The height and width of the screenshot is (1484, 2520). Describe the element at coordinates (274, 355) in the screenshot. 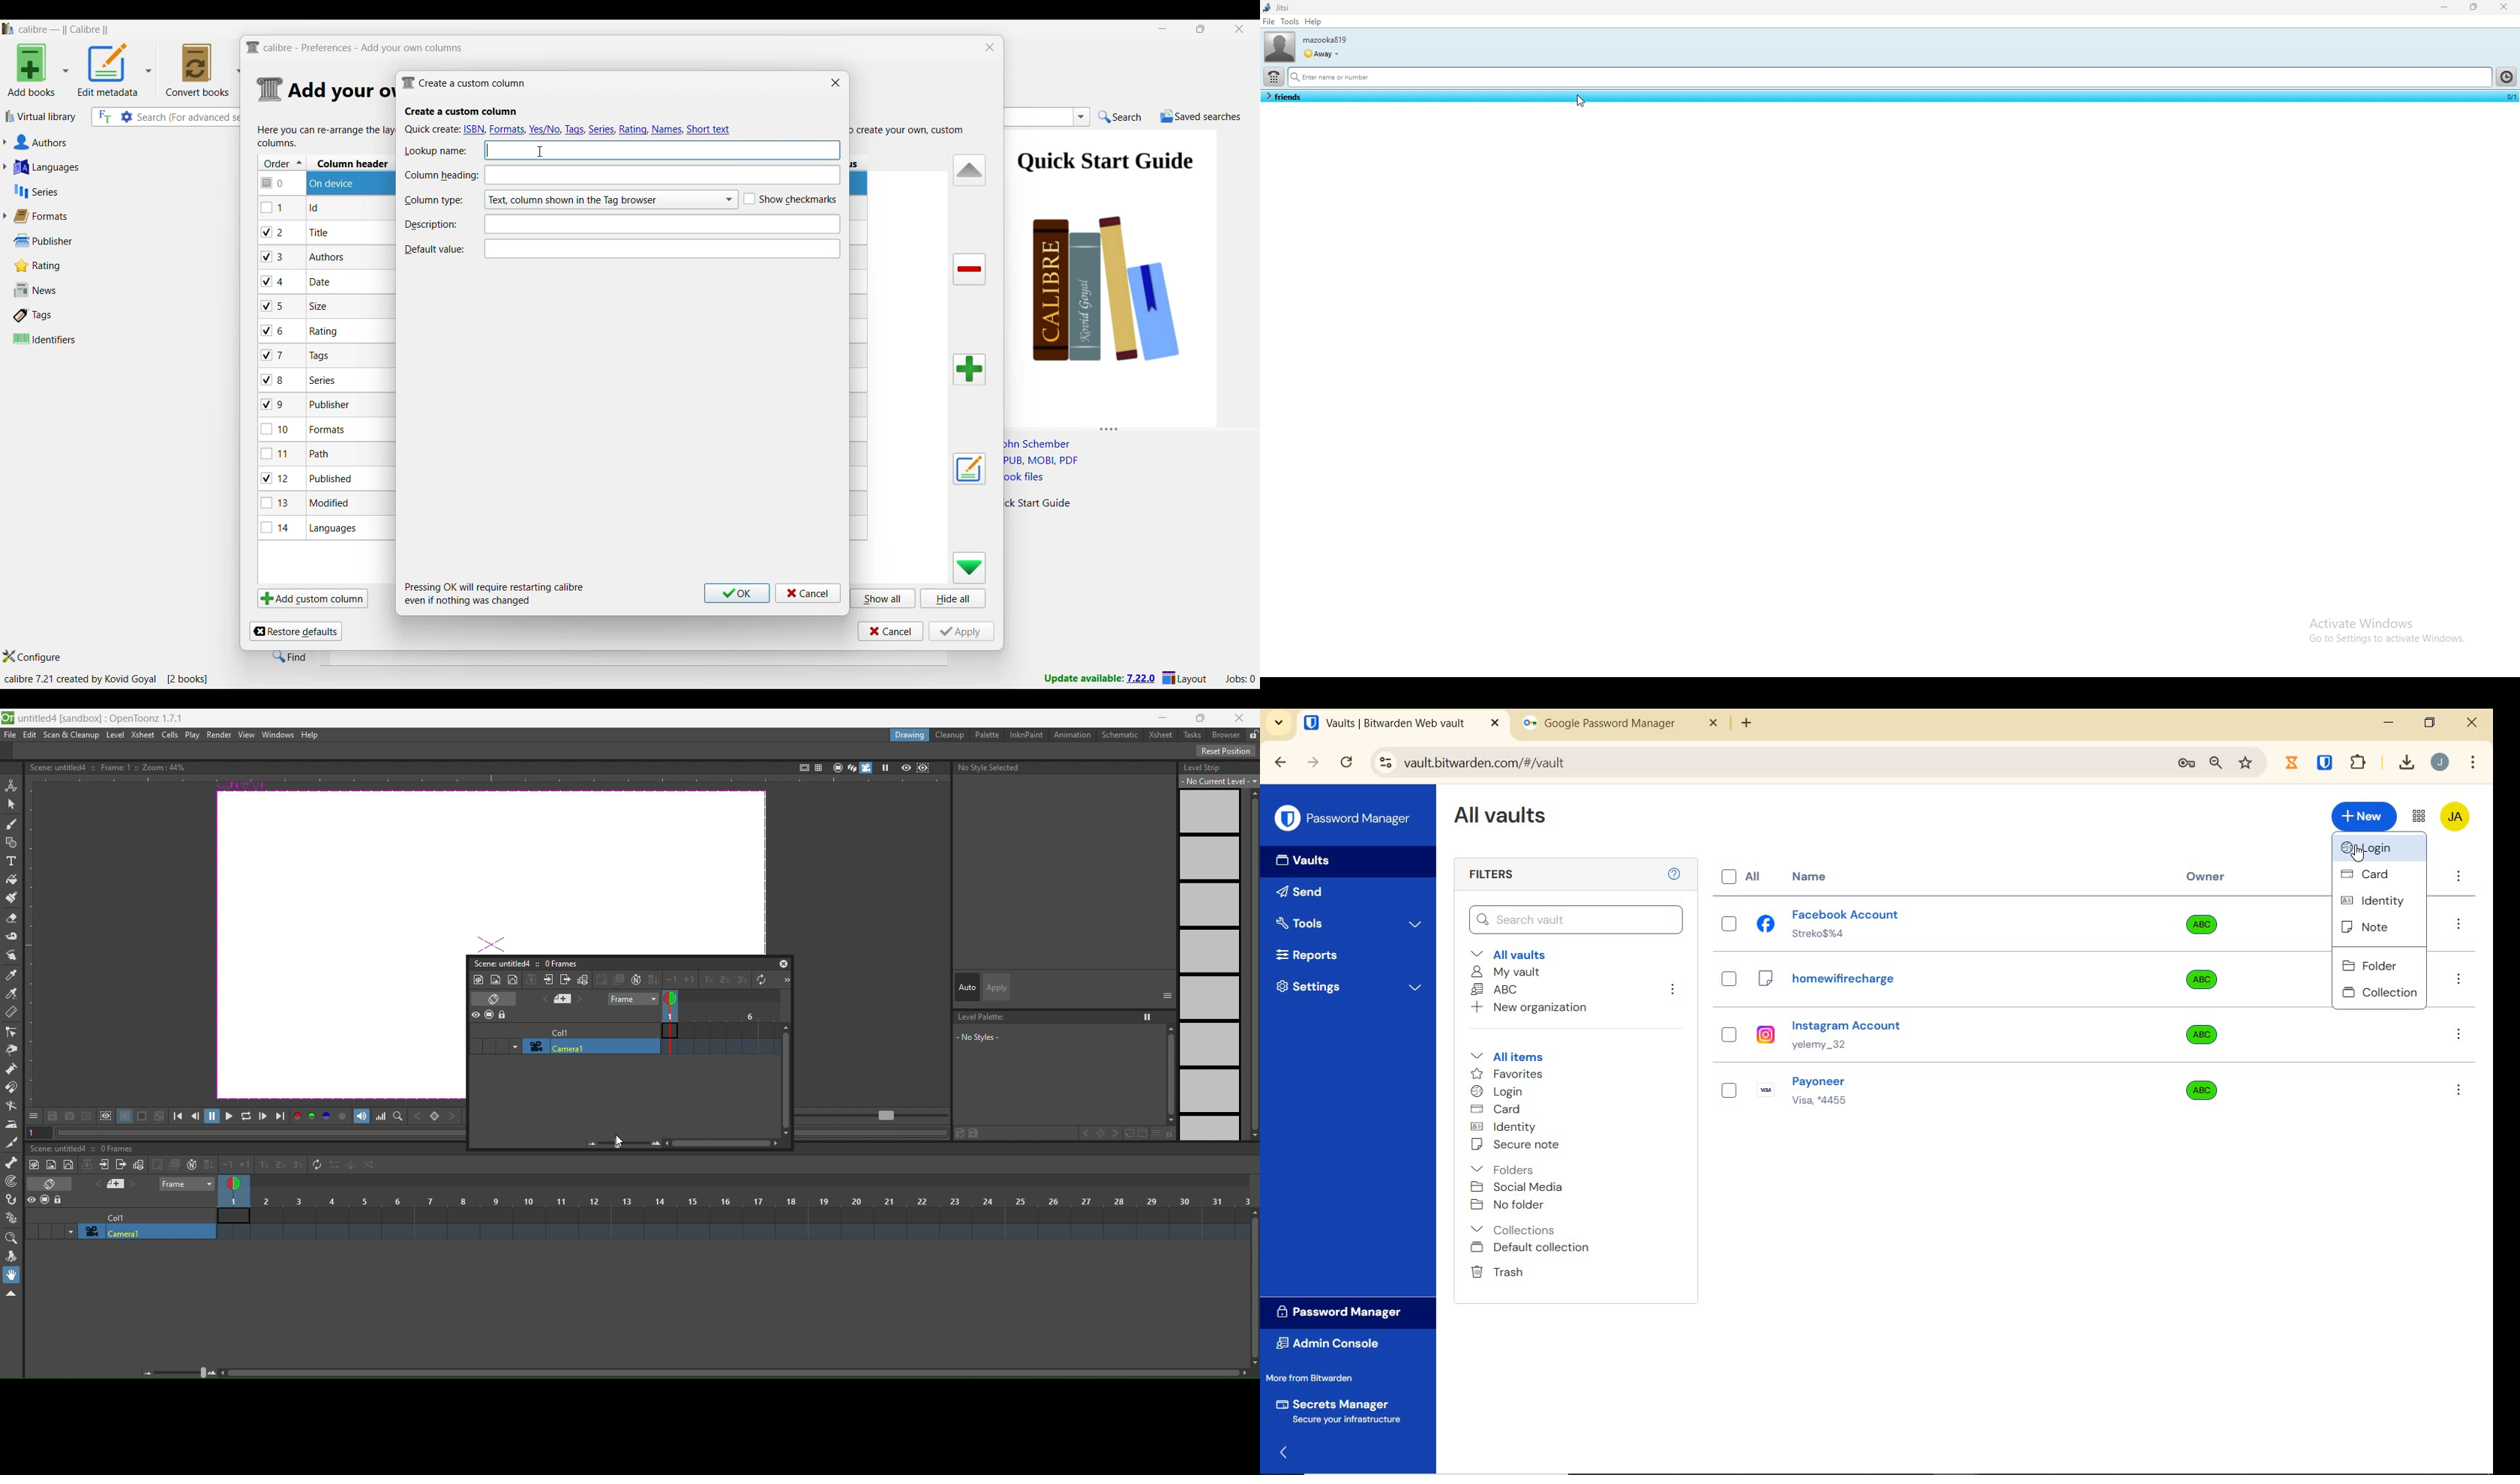

I see `checkbox - 7` at that location.